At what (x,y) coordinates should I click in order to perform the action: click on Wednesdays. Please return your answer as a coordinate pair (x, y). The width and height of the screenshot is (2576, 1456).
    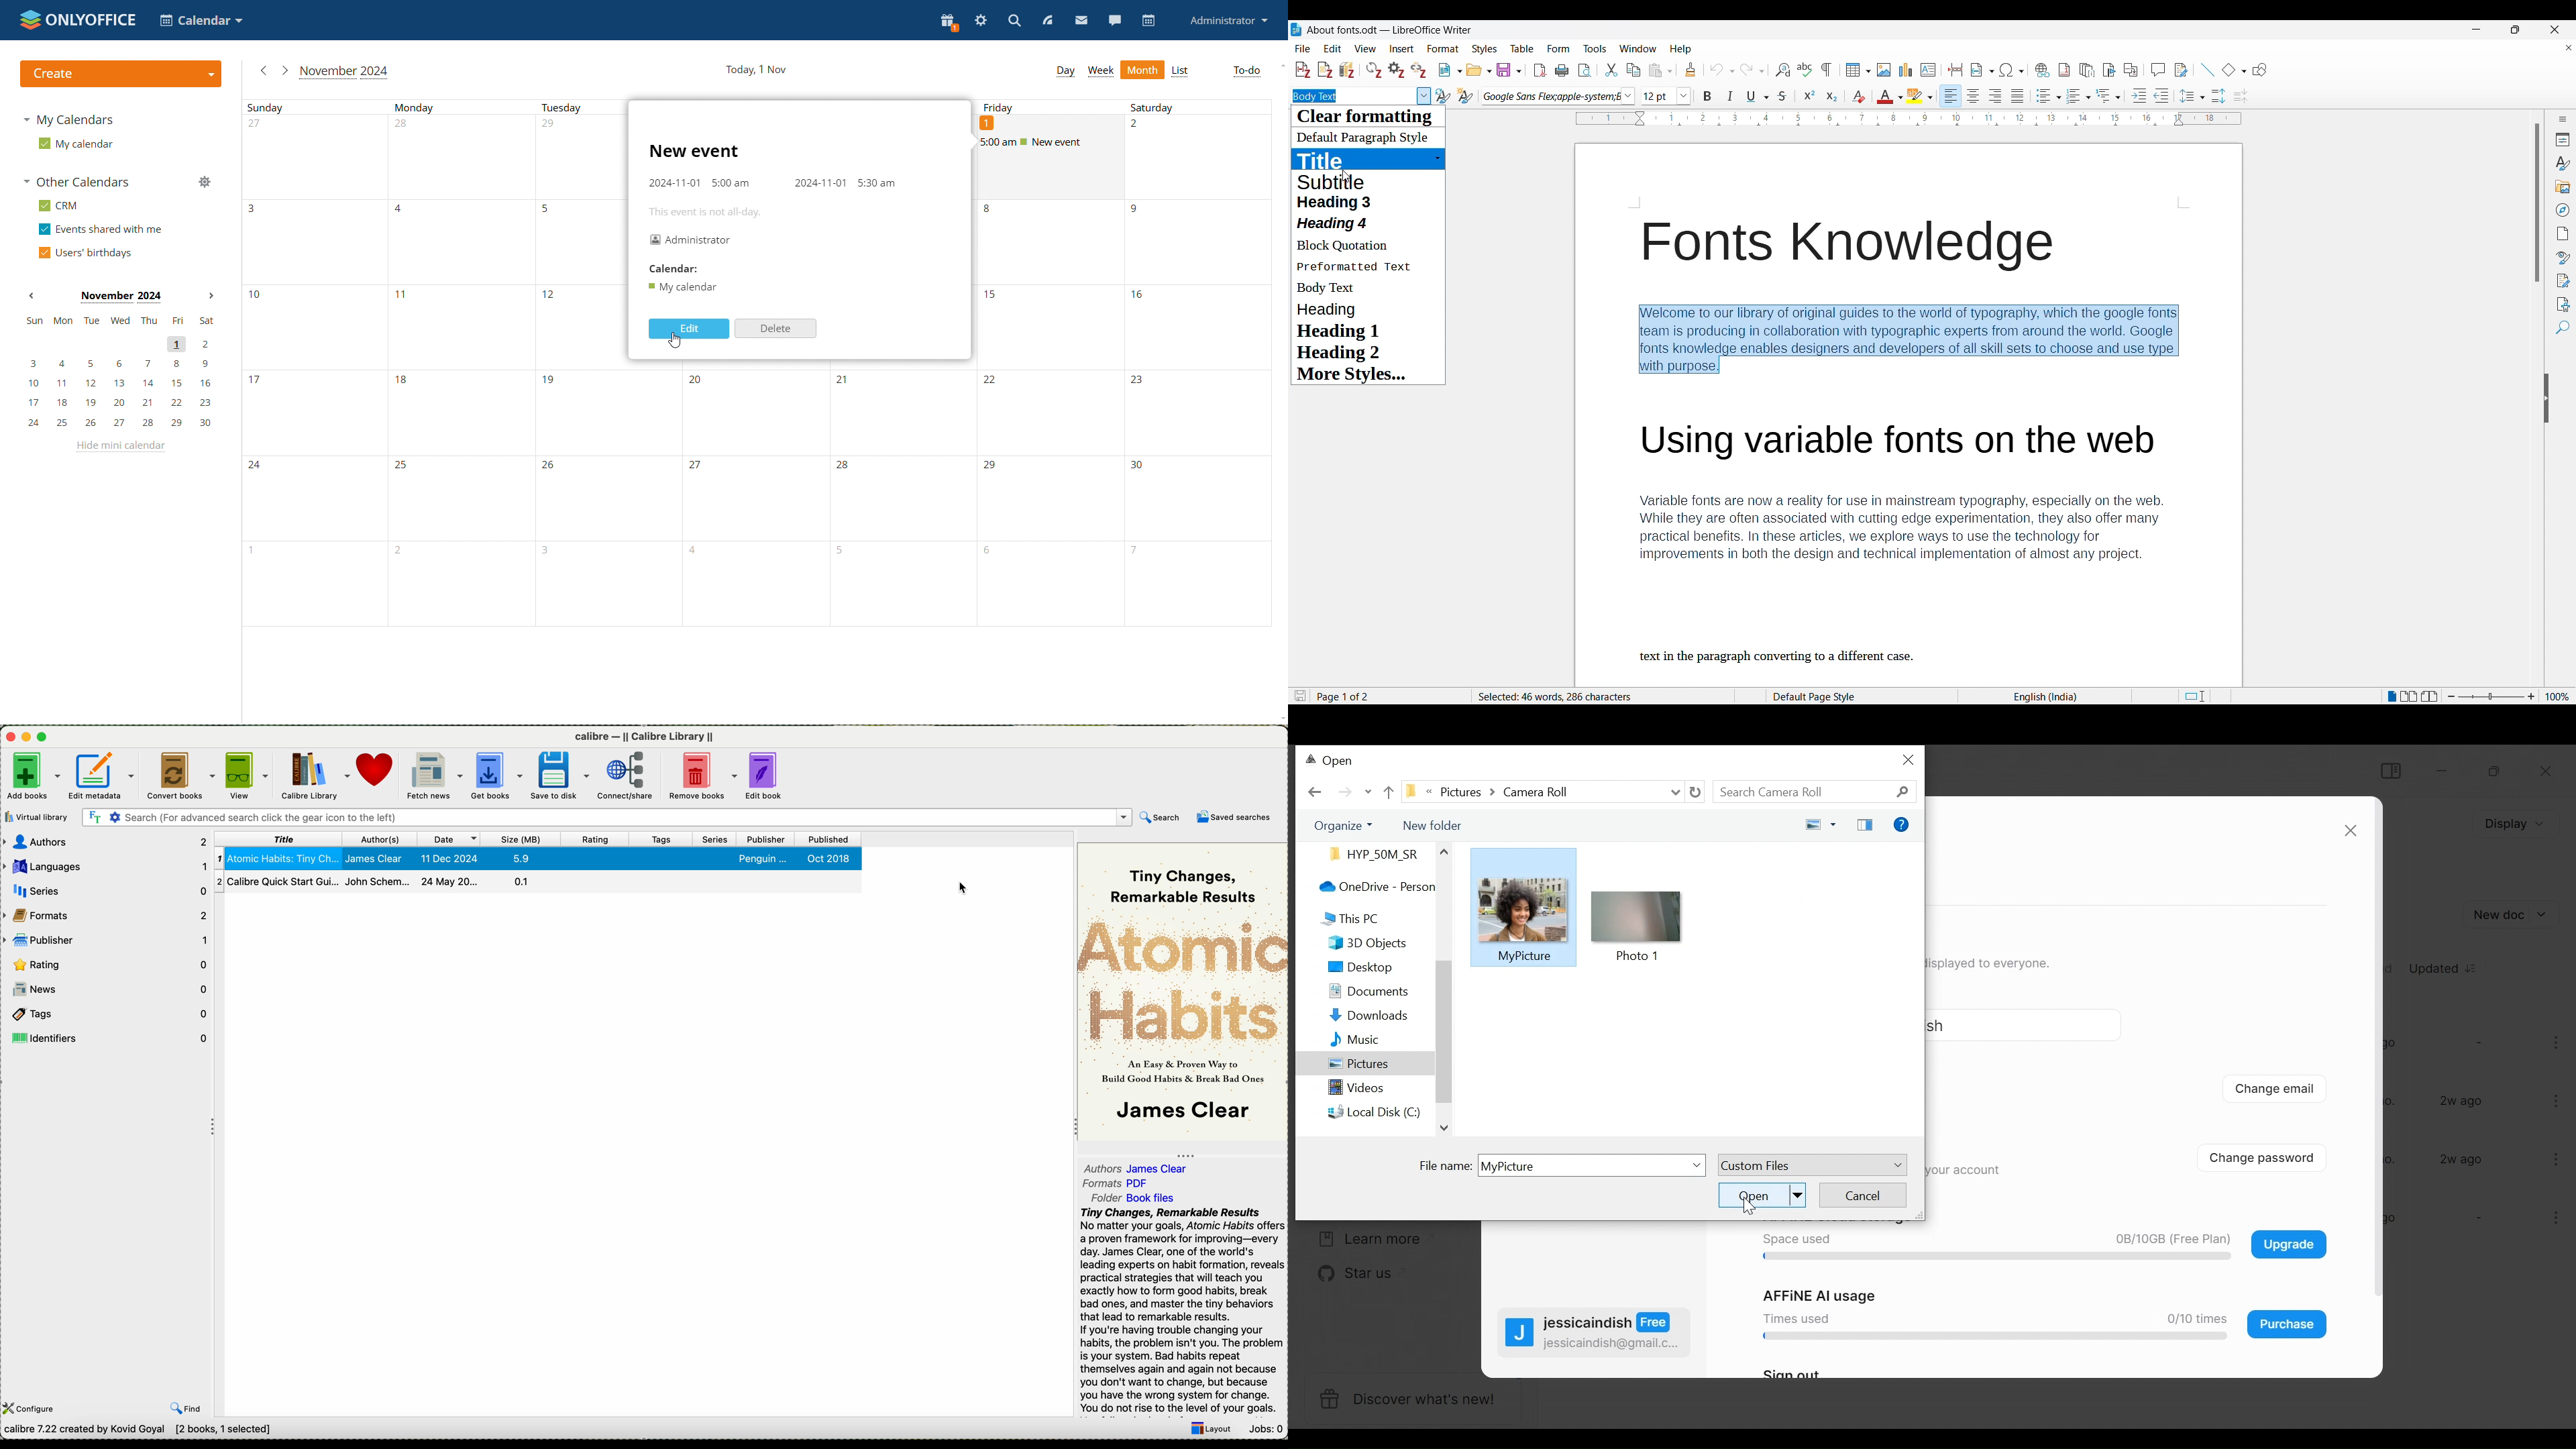
    Looking at the image, I should click on (755, 498).